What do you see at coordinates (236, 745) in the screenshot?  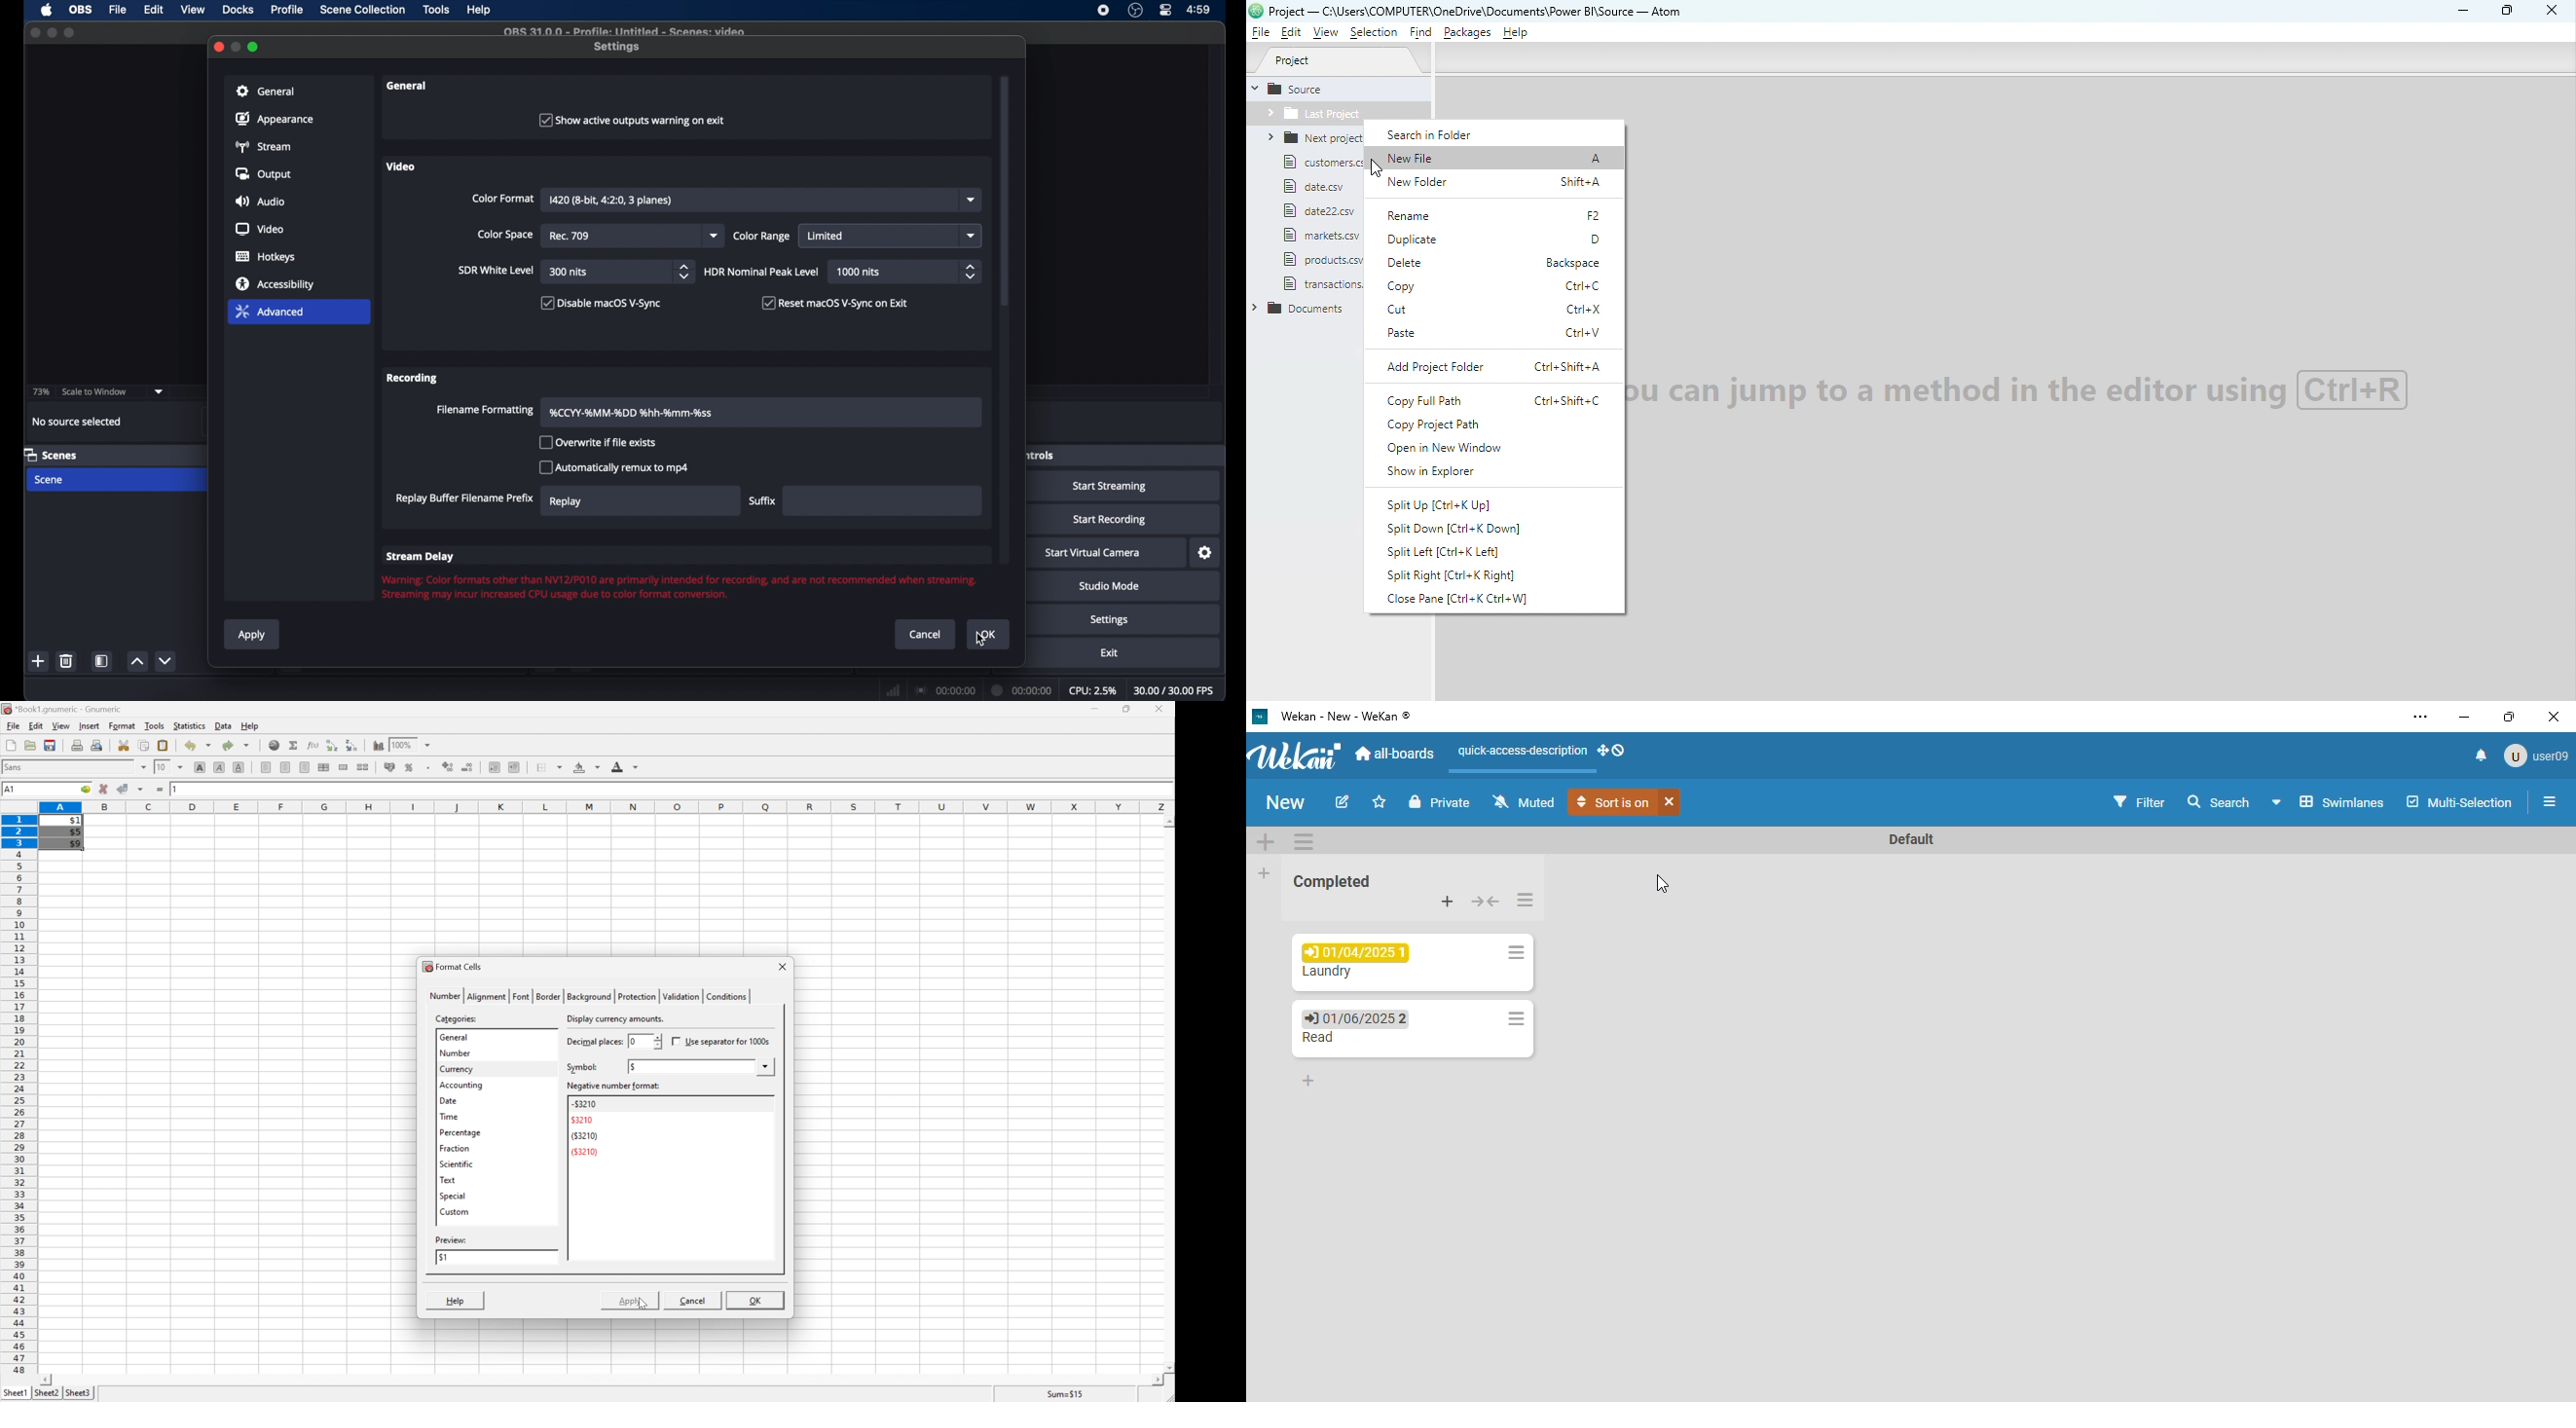 I see `redo` at bounding box center [236, 745].